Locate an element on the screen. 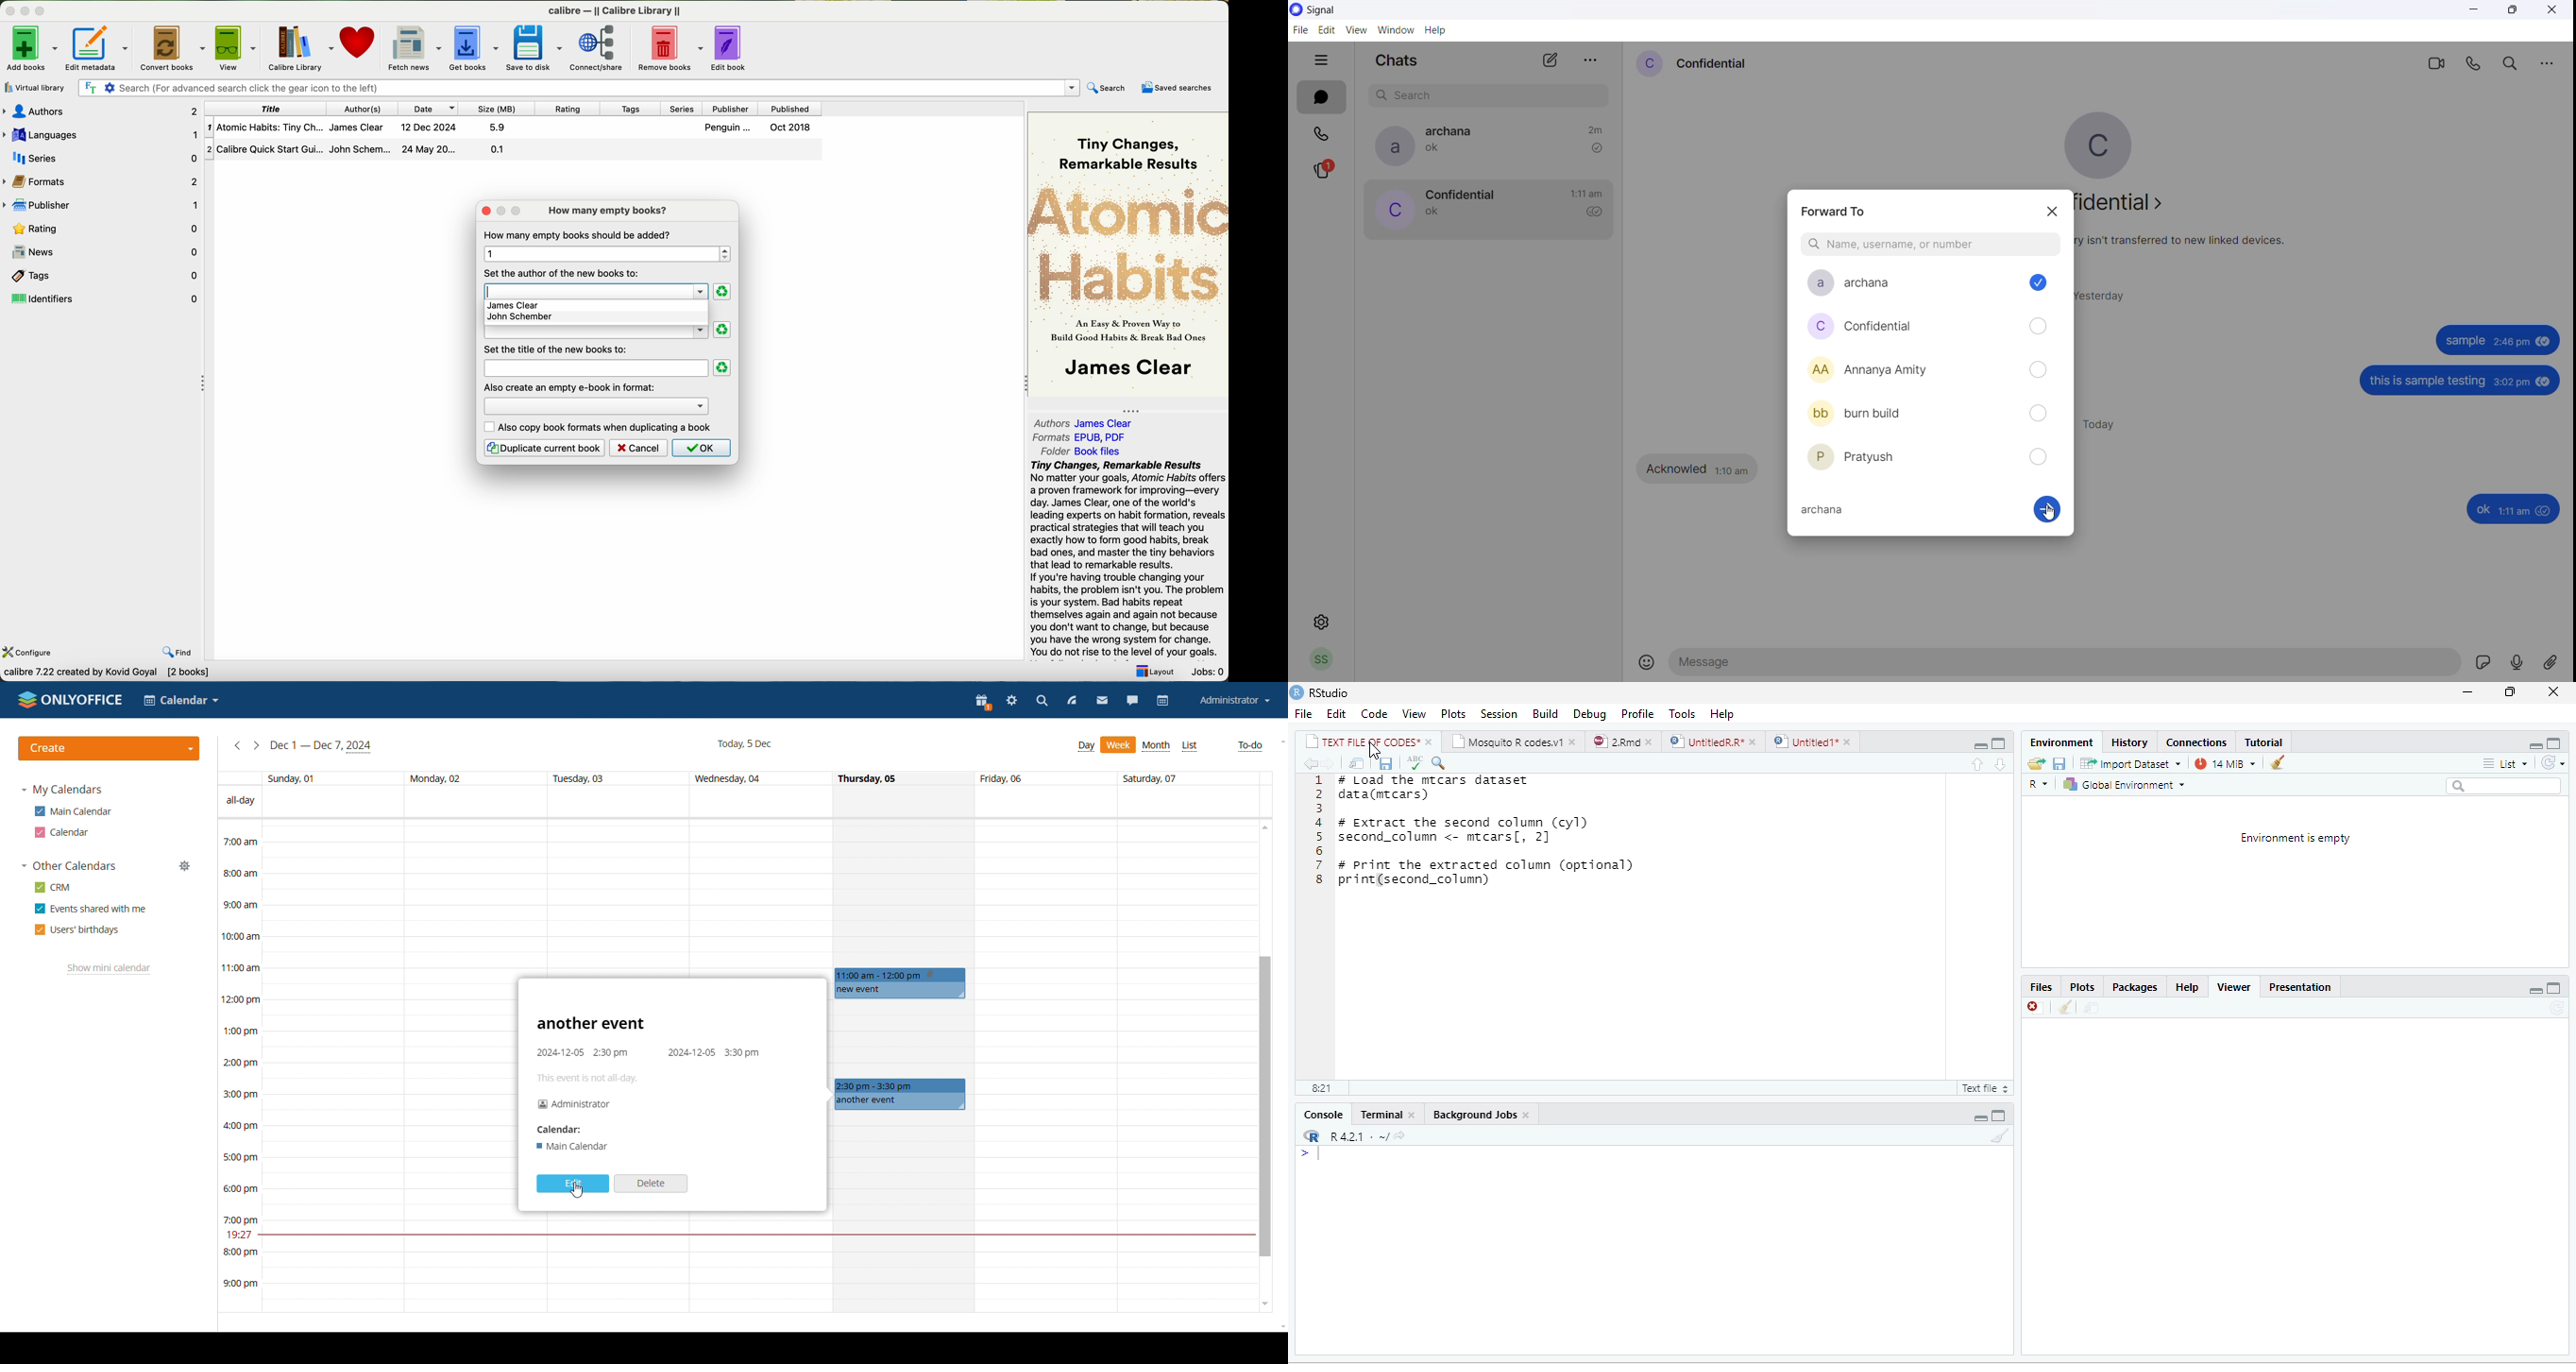 This screenshot has height=1372, width=2576. news is located at coordinates (101, 252).